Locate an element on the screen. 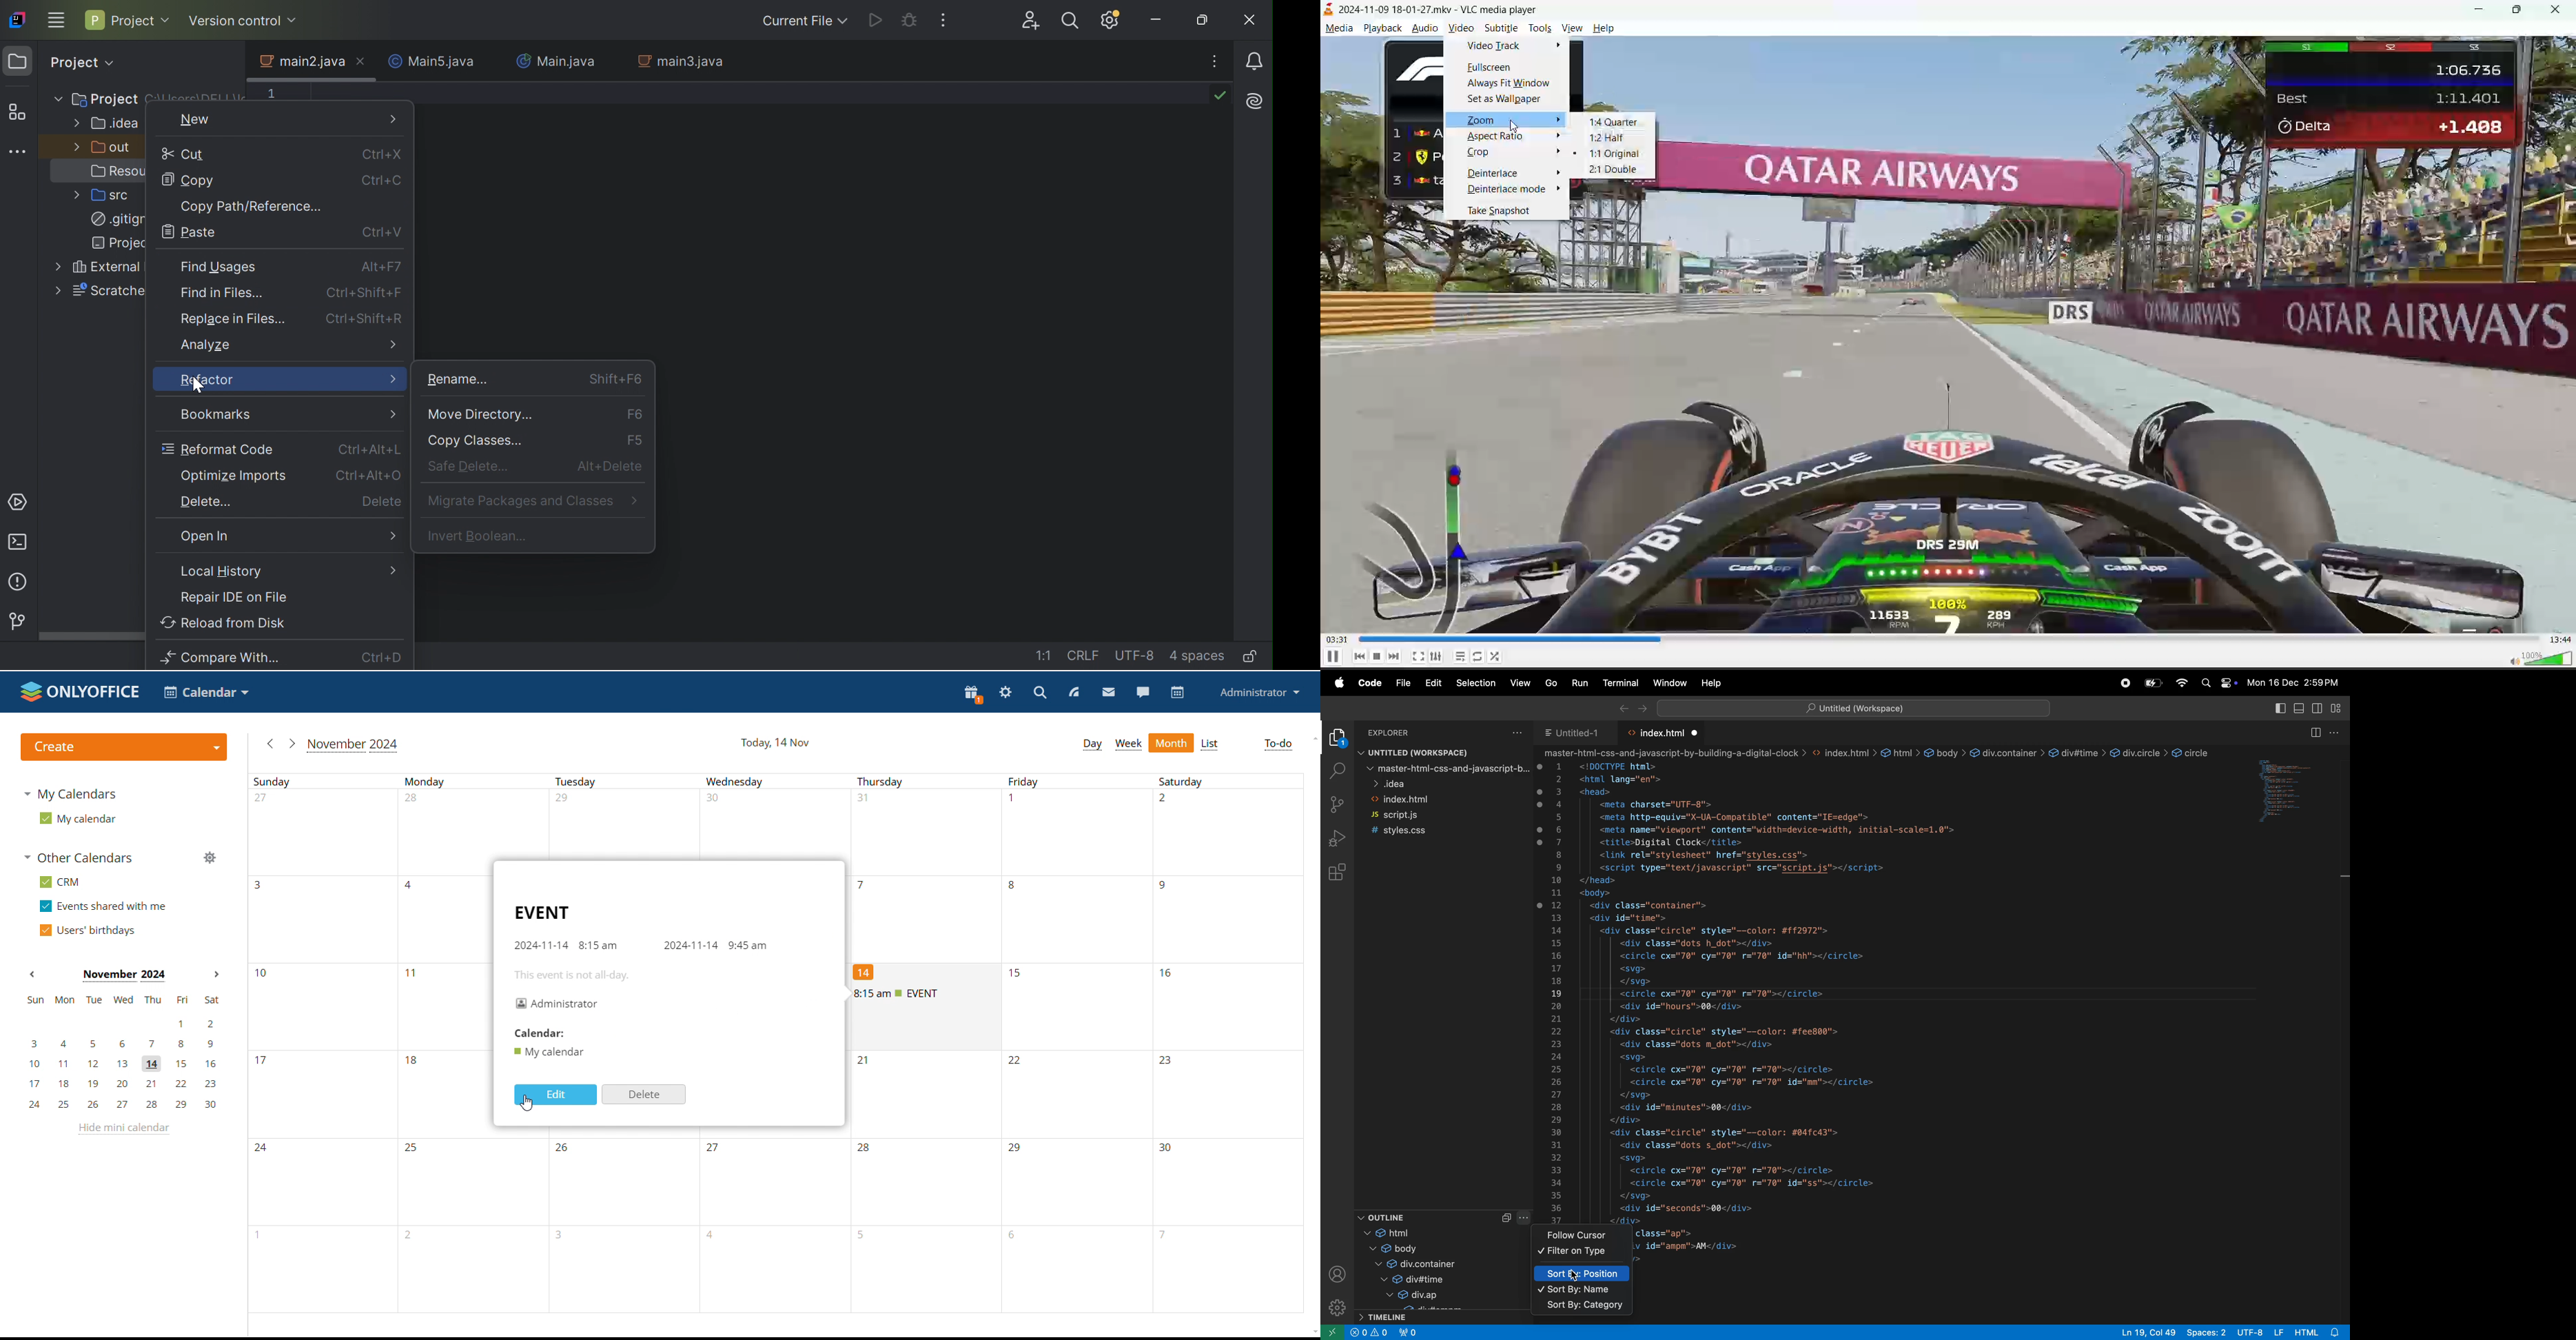 Image resolution: width=2576 pixels, height=1344 pixels. track name and app name is located at coordinates (1443, 8).